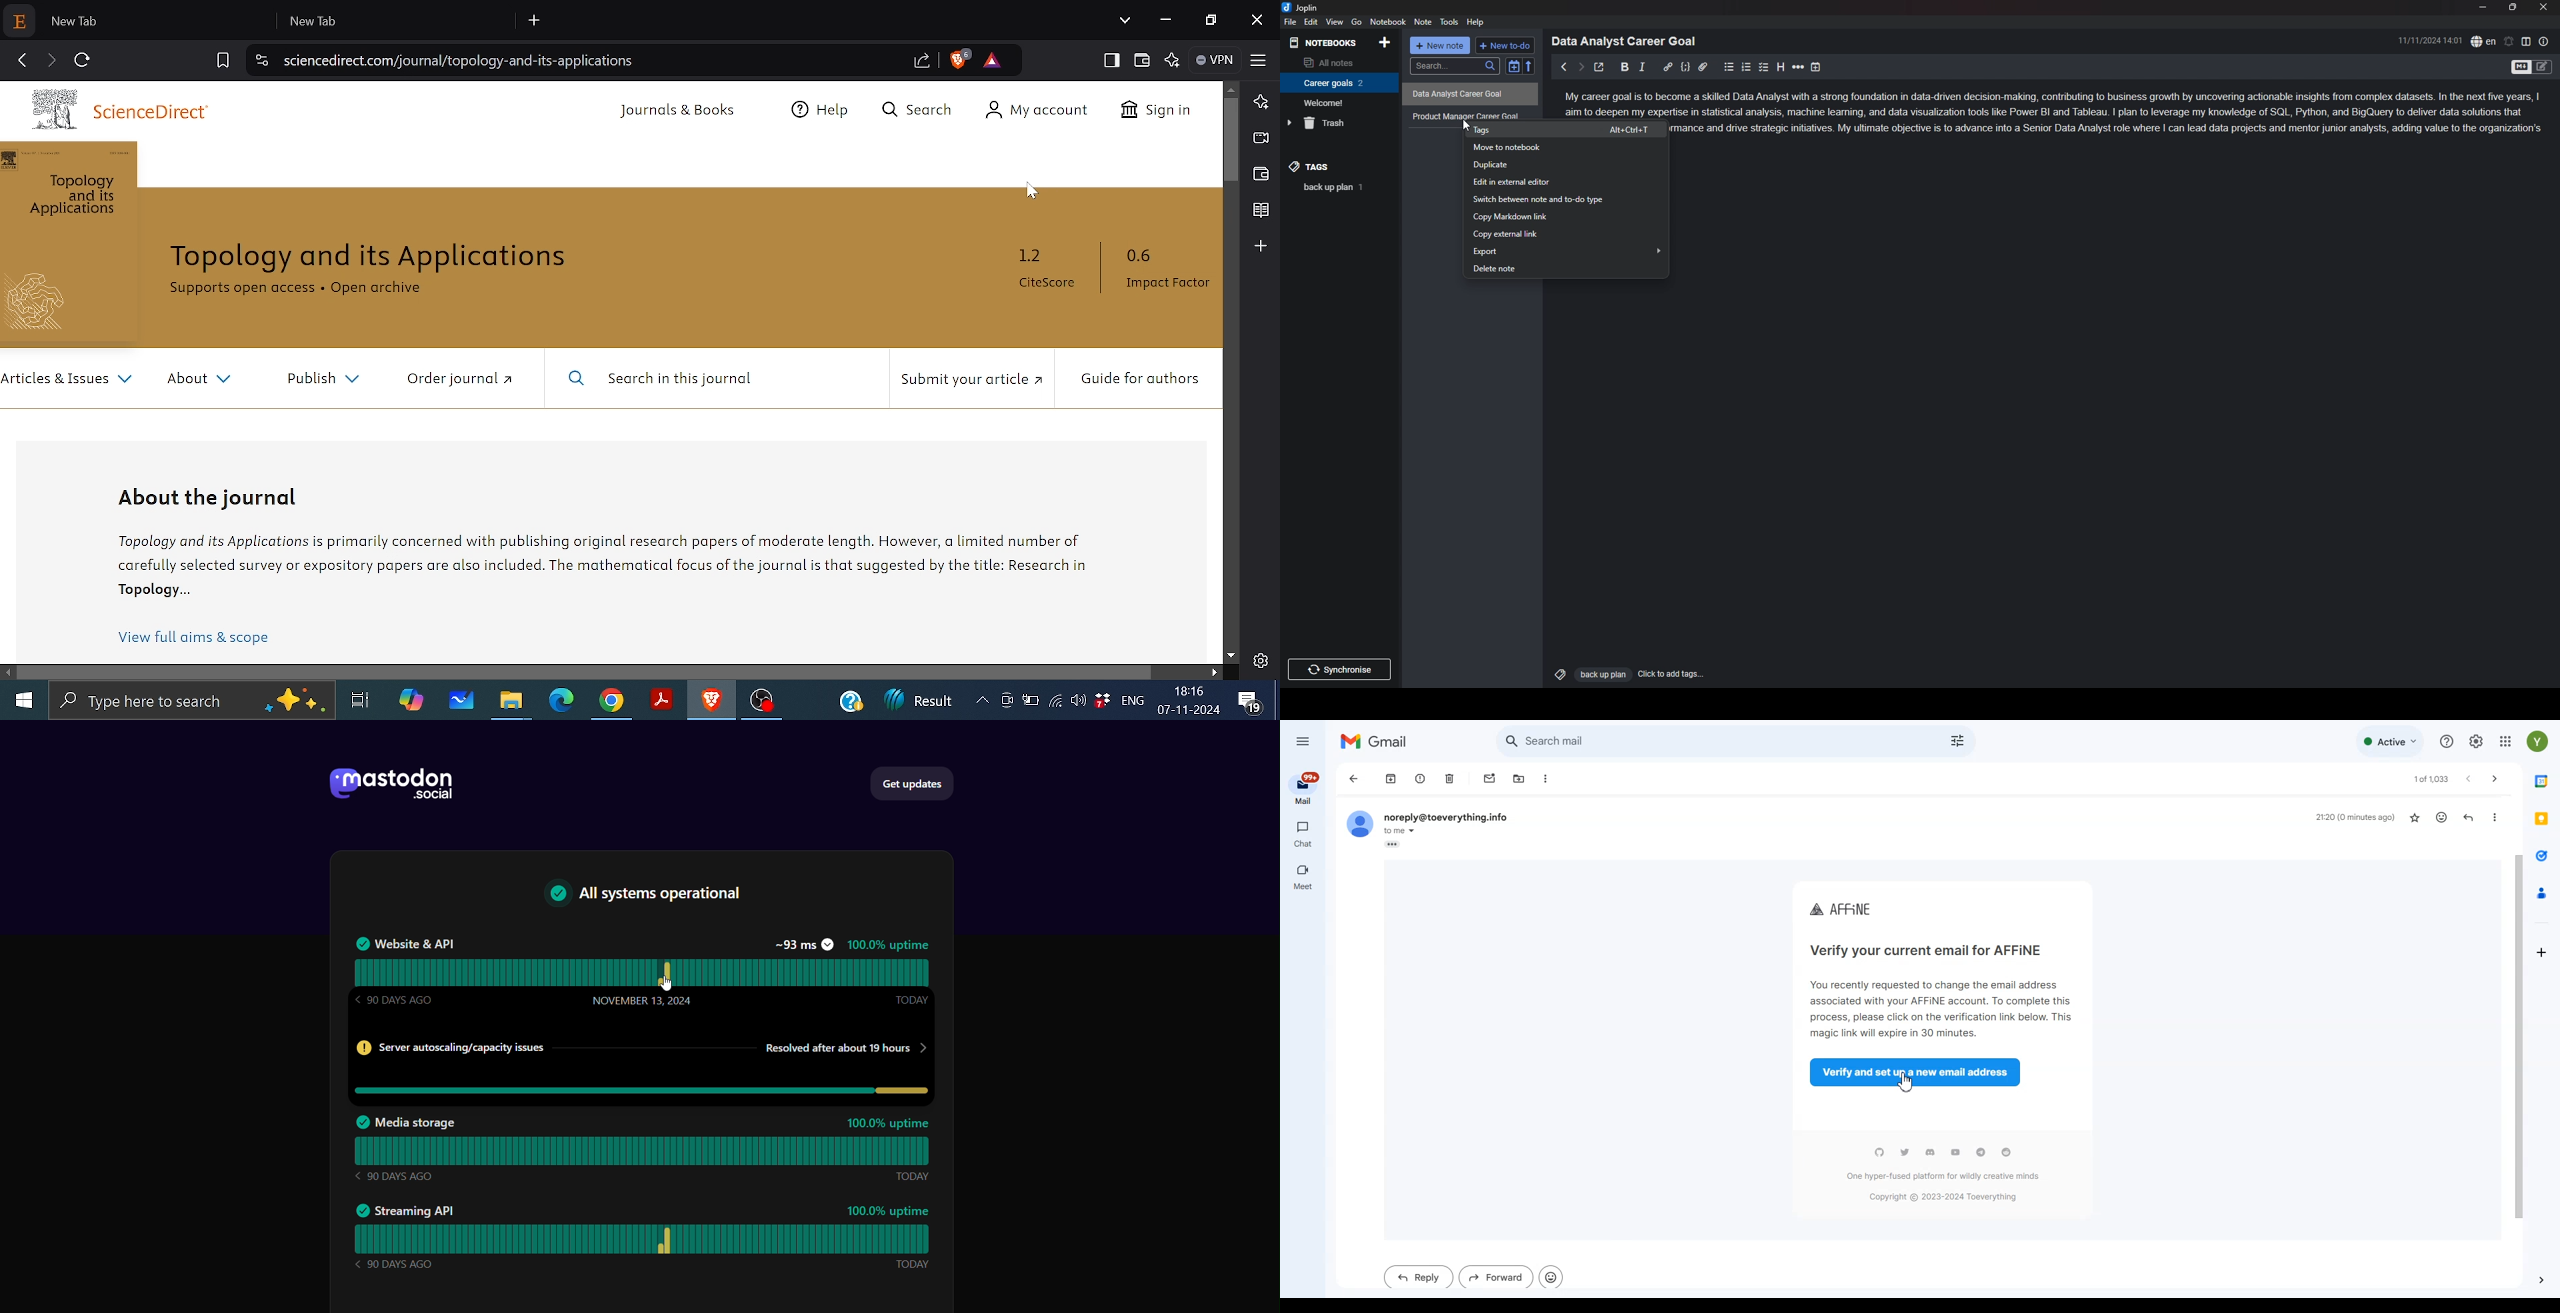  Describe the element at coordinates (1747, 68) in the screenshot. I see `numbered list` at that location.